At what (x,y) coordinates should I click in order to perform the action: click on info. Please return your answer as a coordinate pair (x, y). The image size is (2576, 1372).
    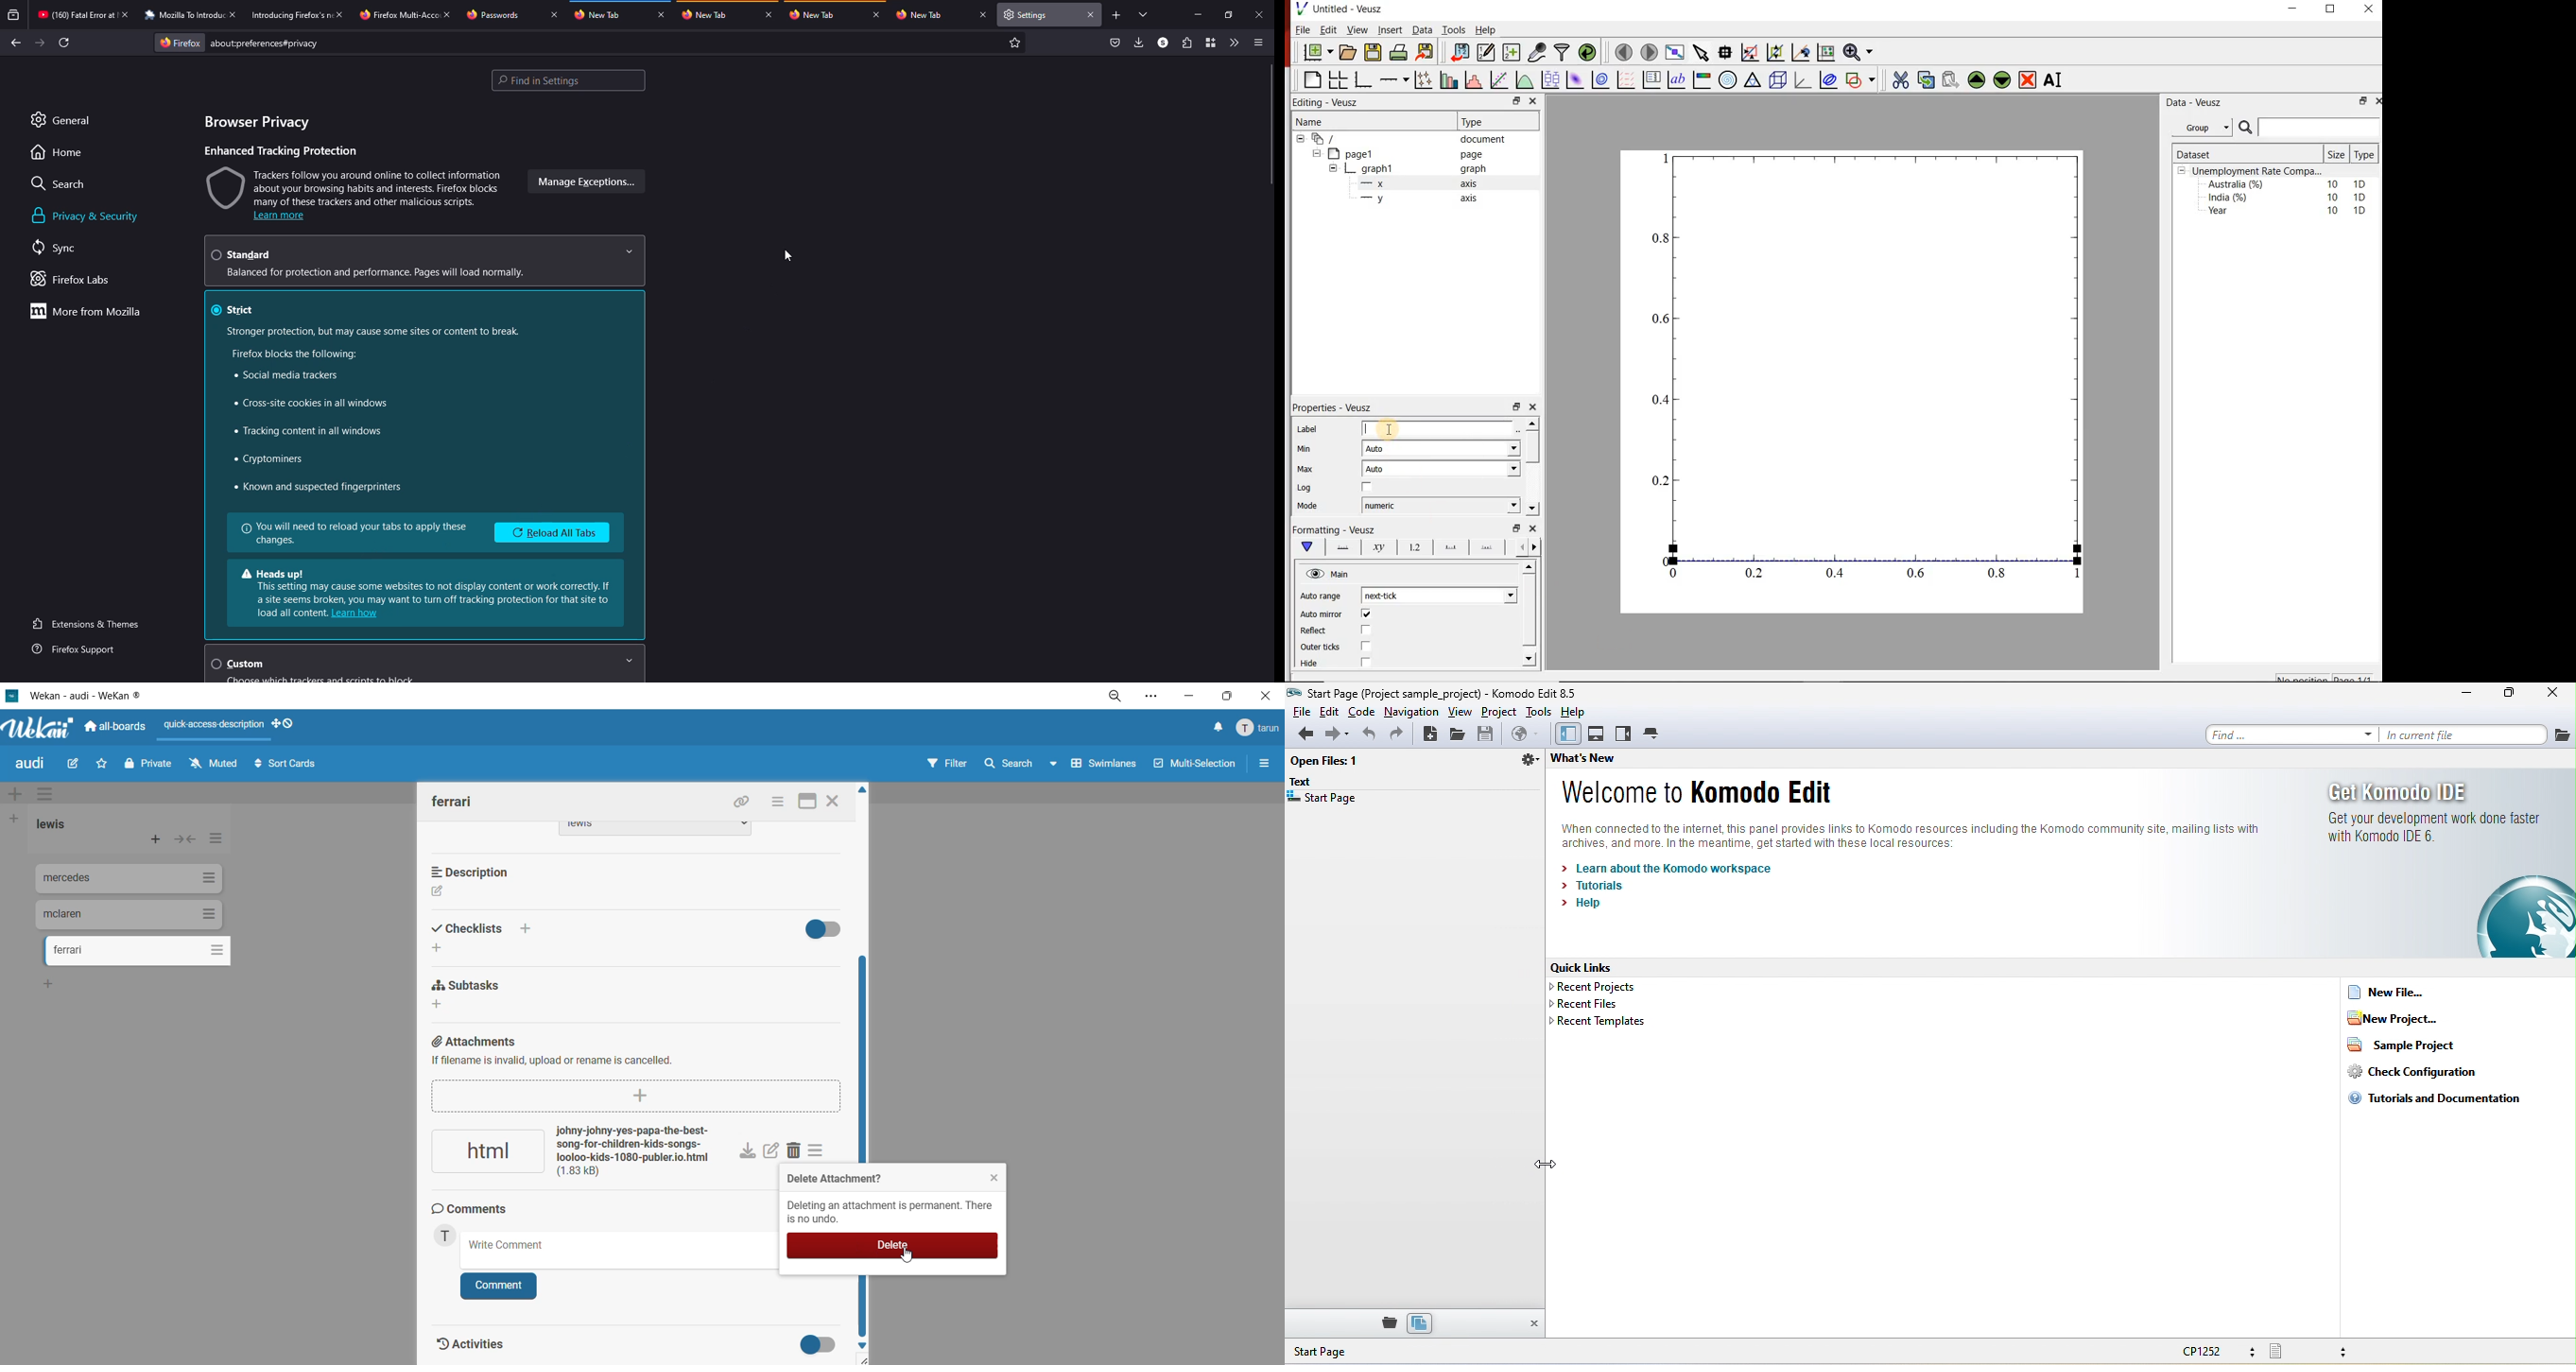
    Looking at the image, I should click on (356, 185).